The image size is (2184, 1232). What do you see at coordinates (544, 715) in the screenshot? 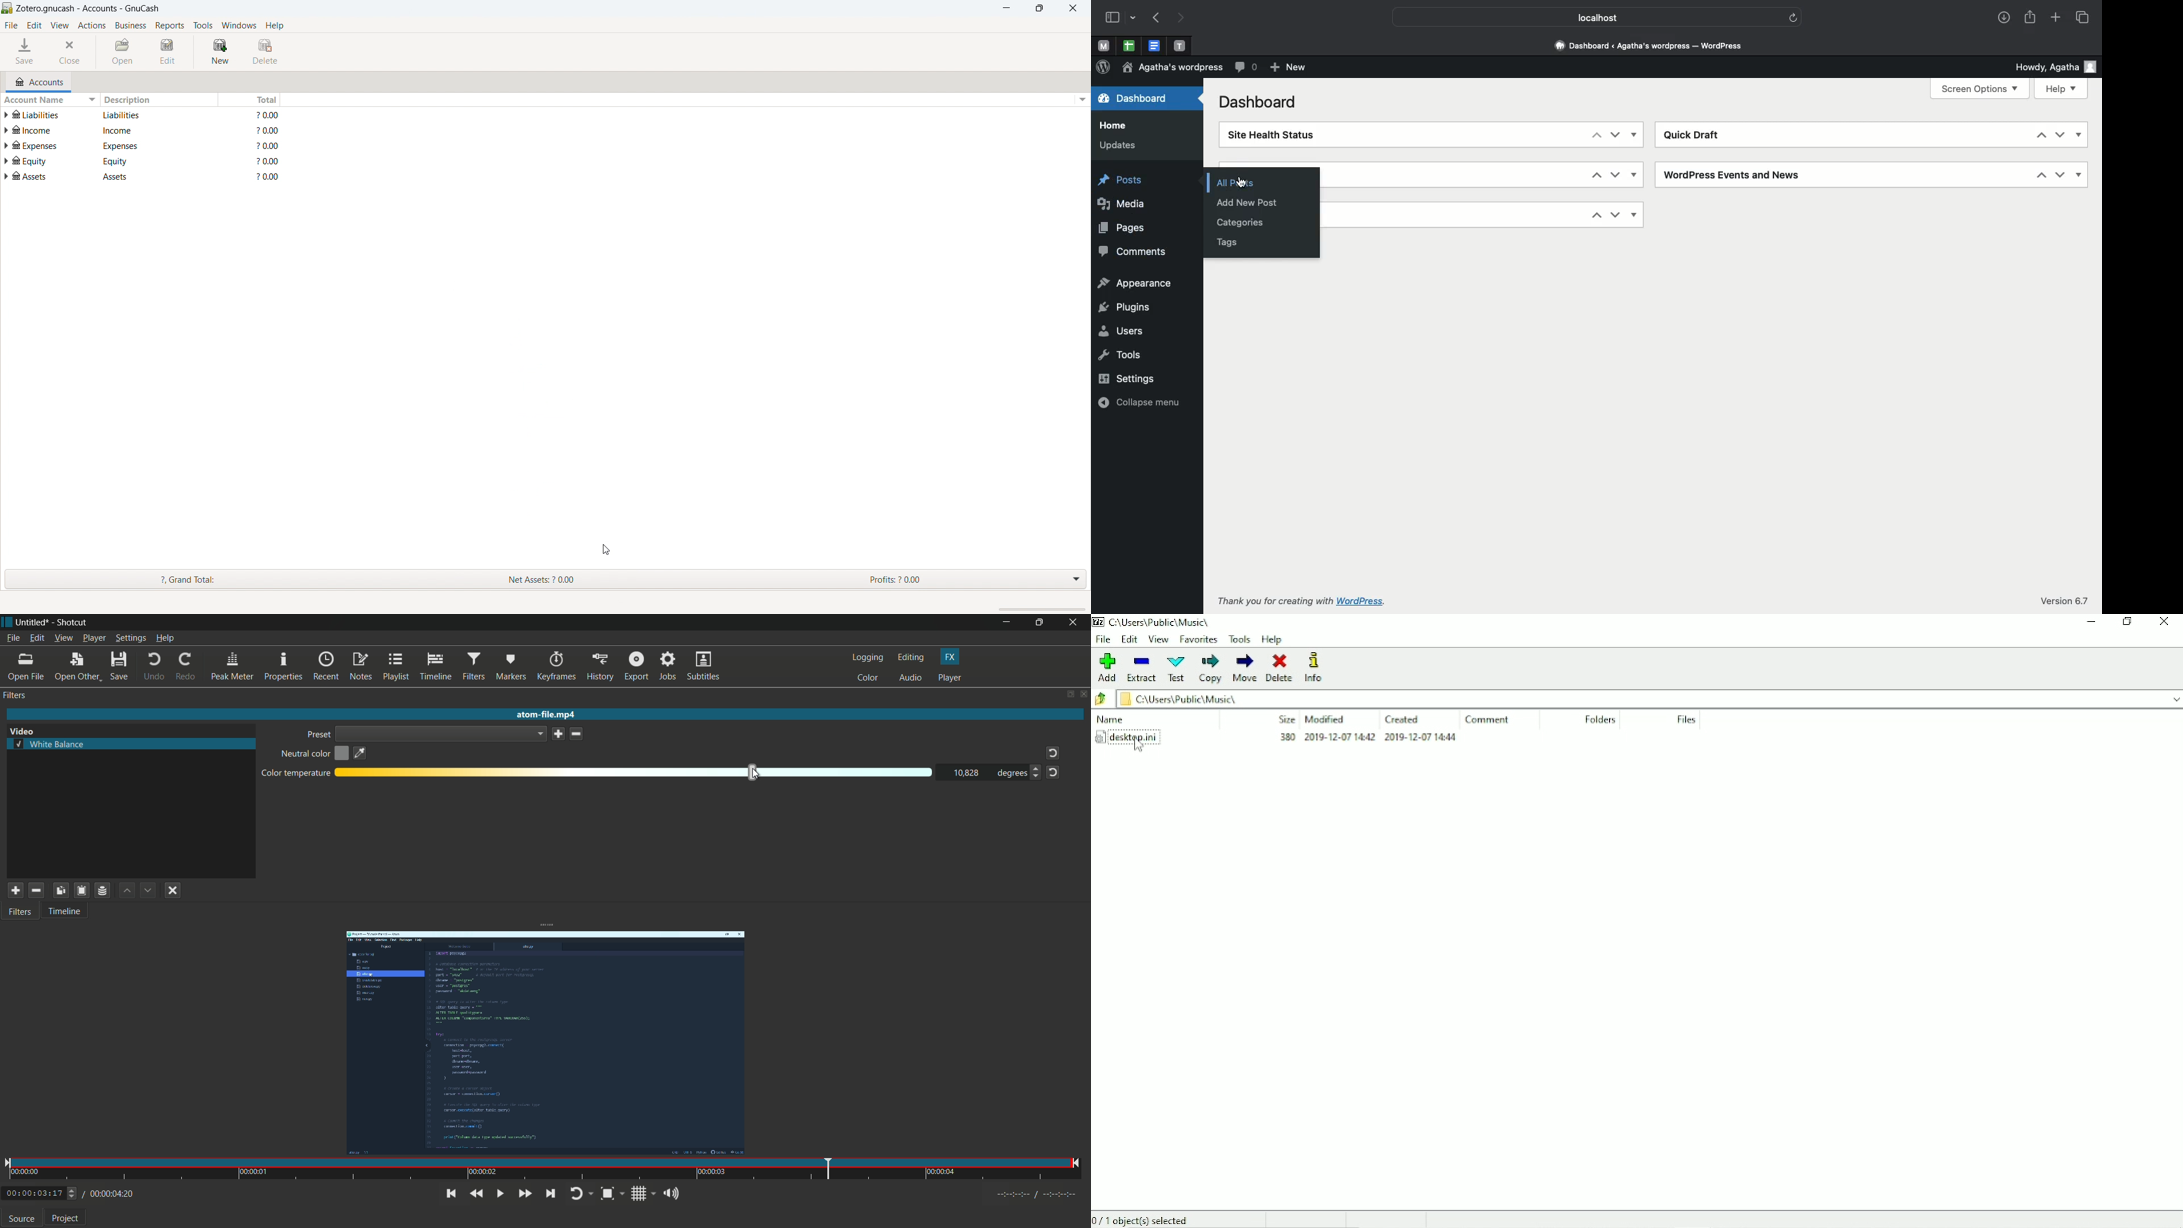
I see `atom-fie.mp4(imported video name)` at bounding box center [544, 715].